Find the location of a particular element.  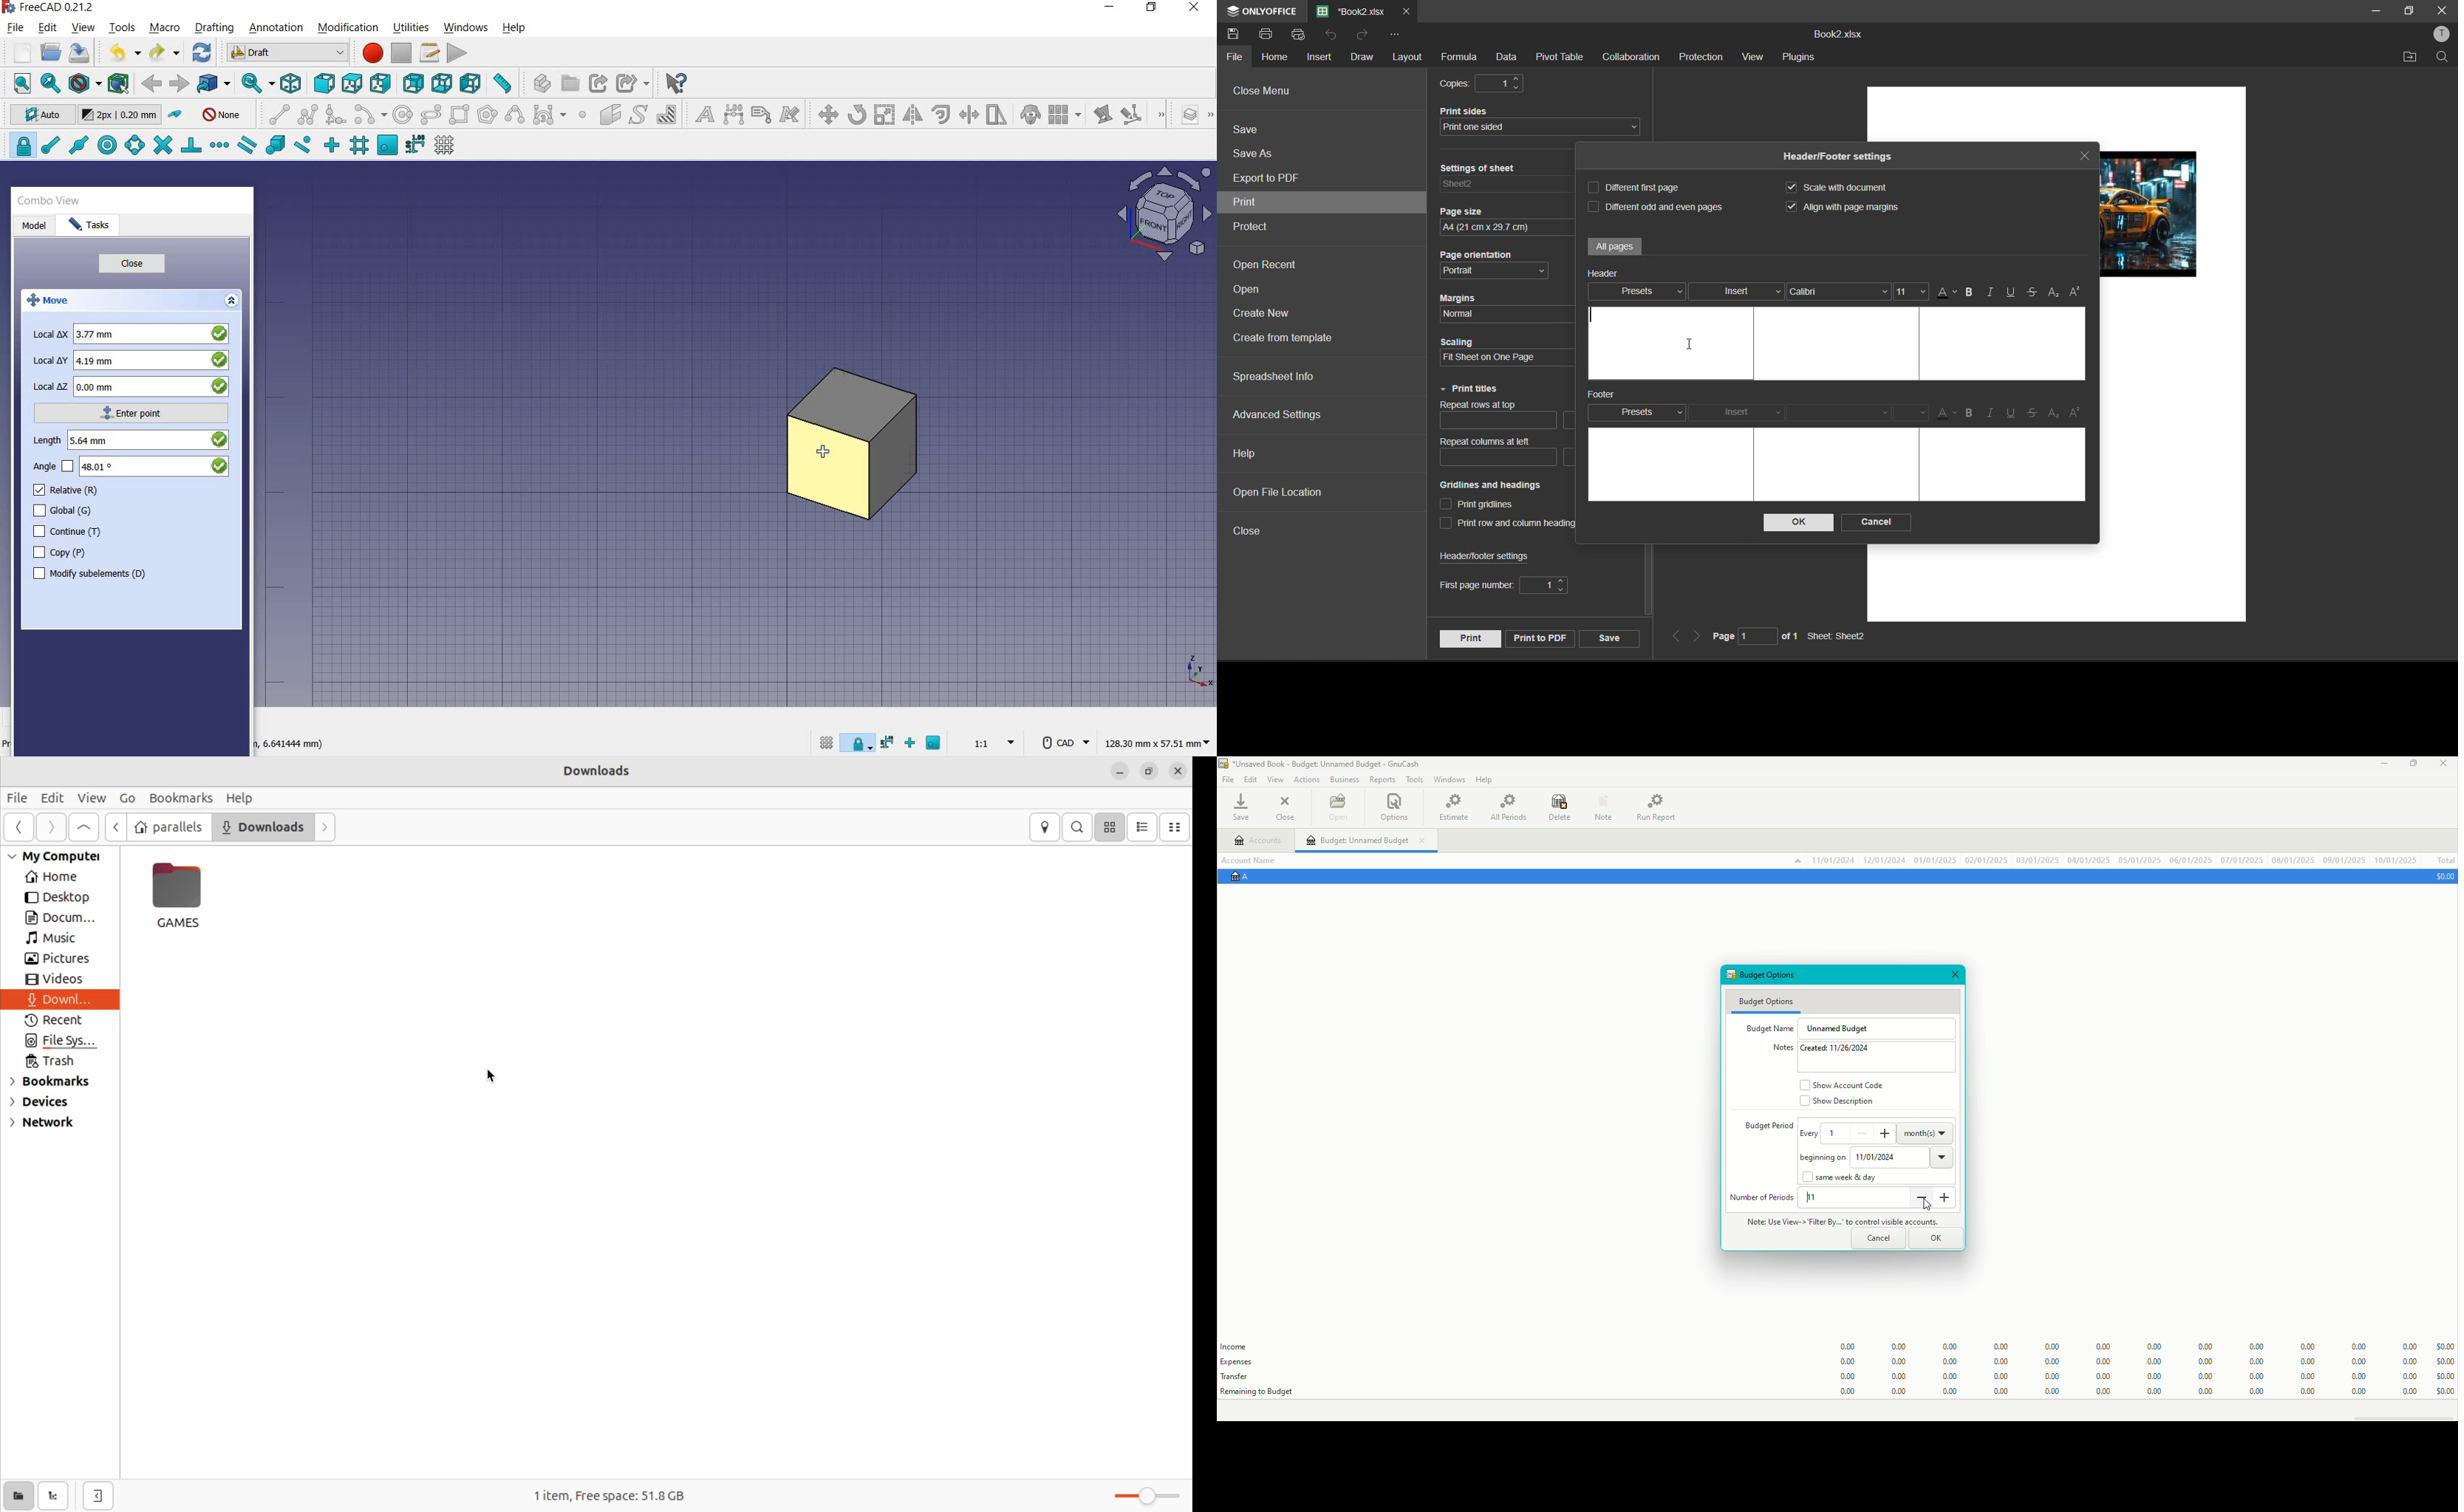

hatch is located at coordinates (667, 114).